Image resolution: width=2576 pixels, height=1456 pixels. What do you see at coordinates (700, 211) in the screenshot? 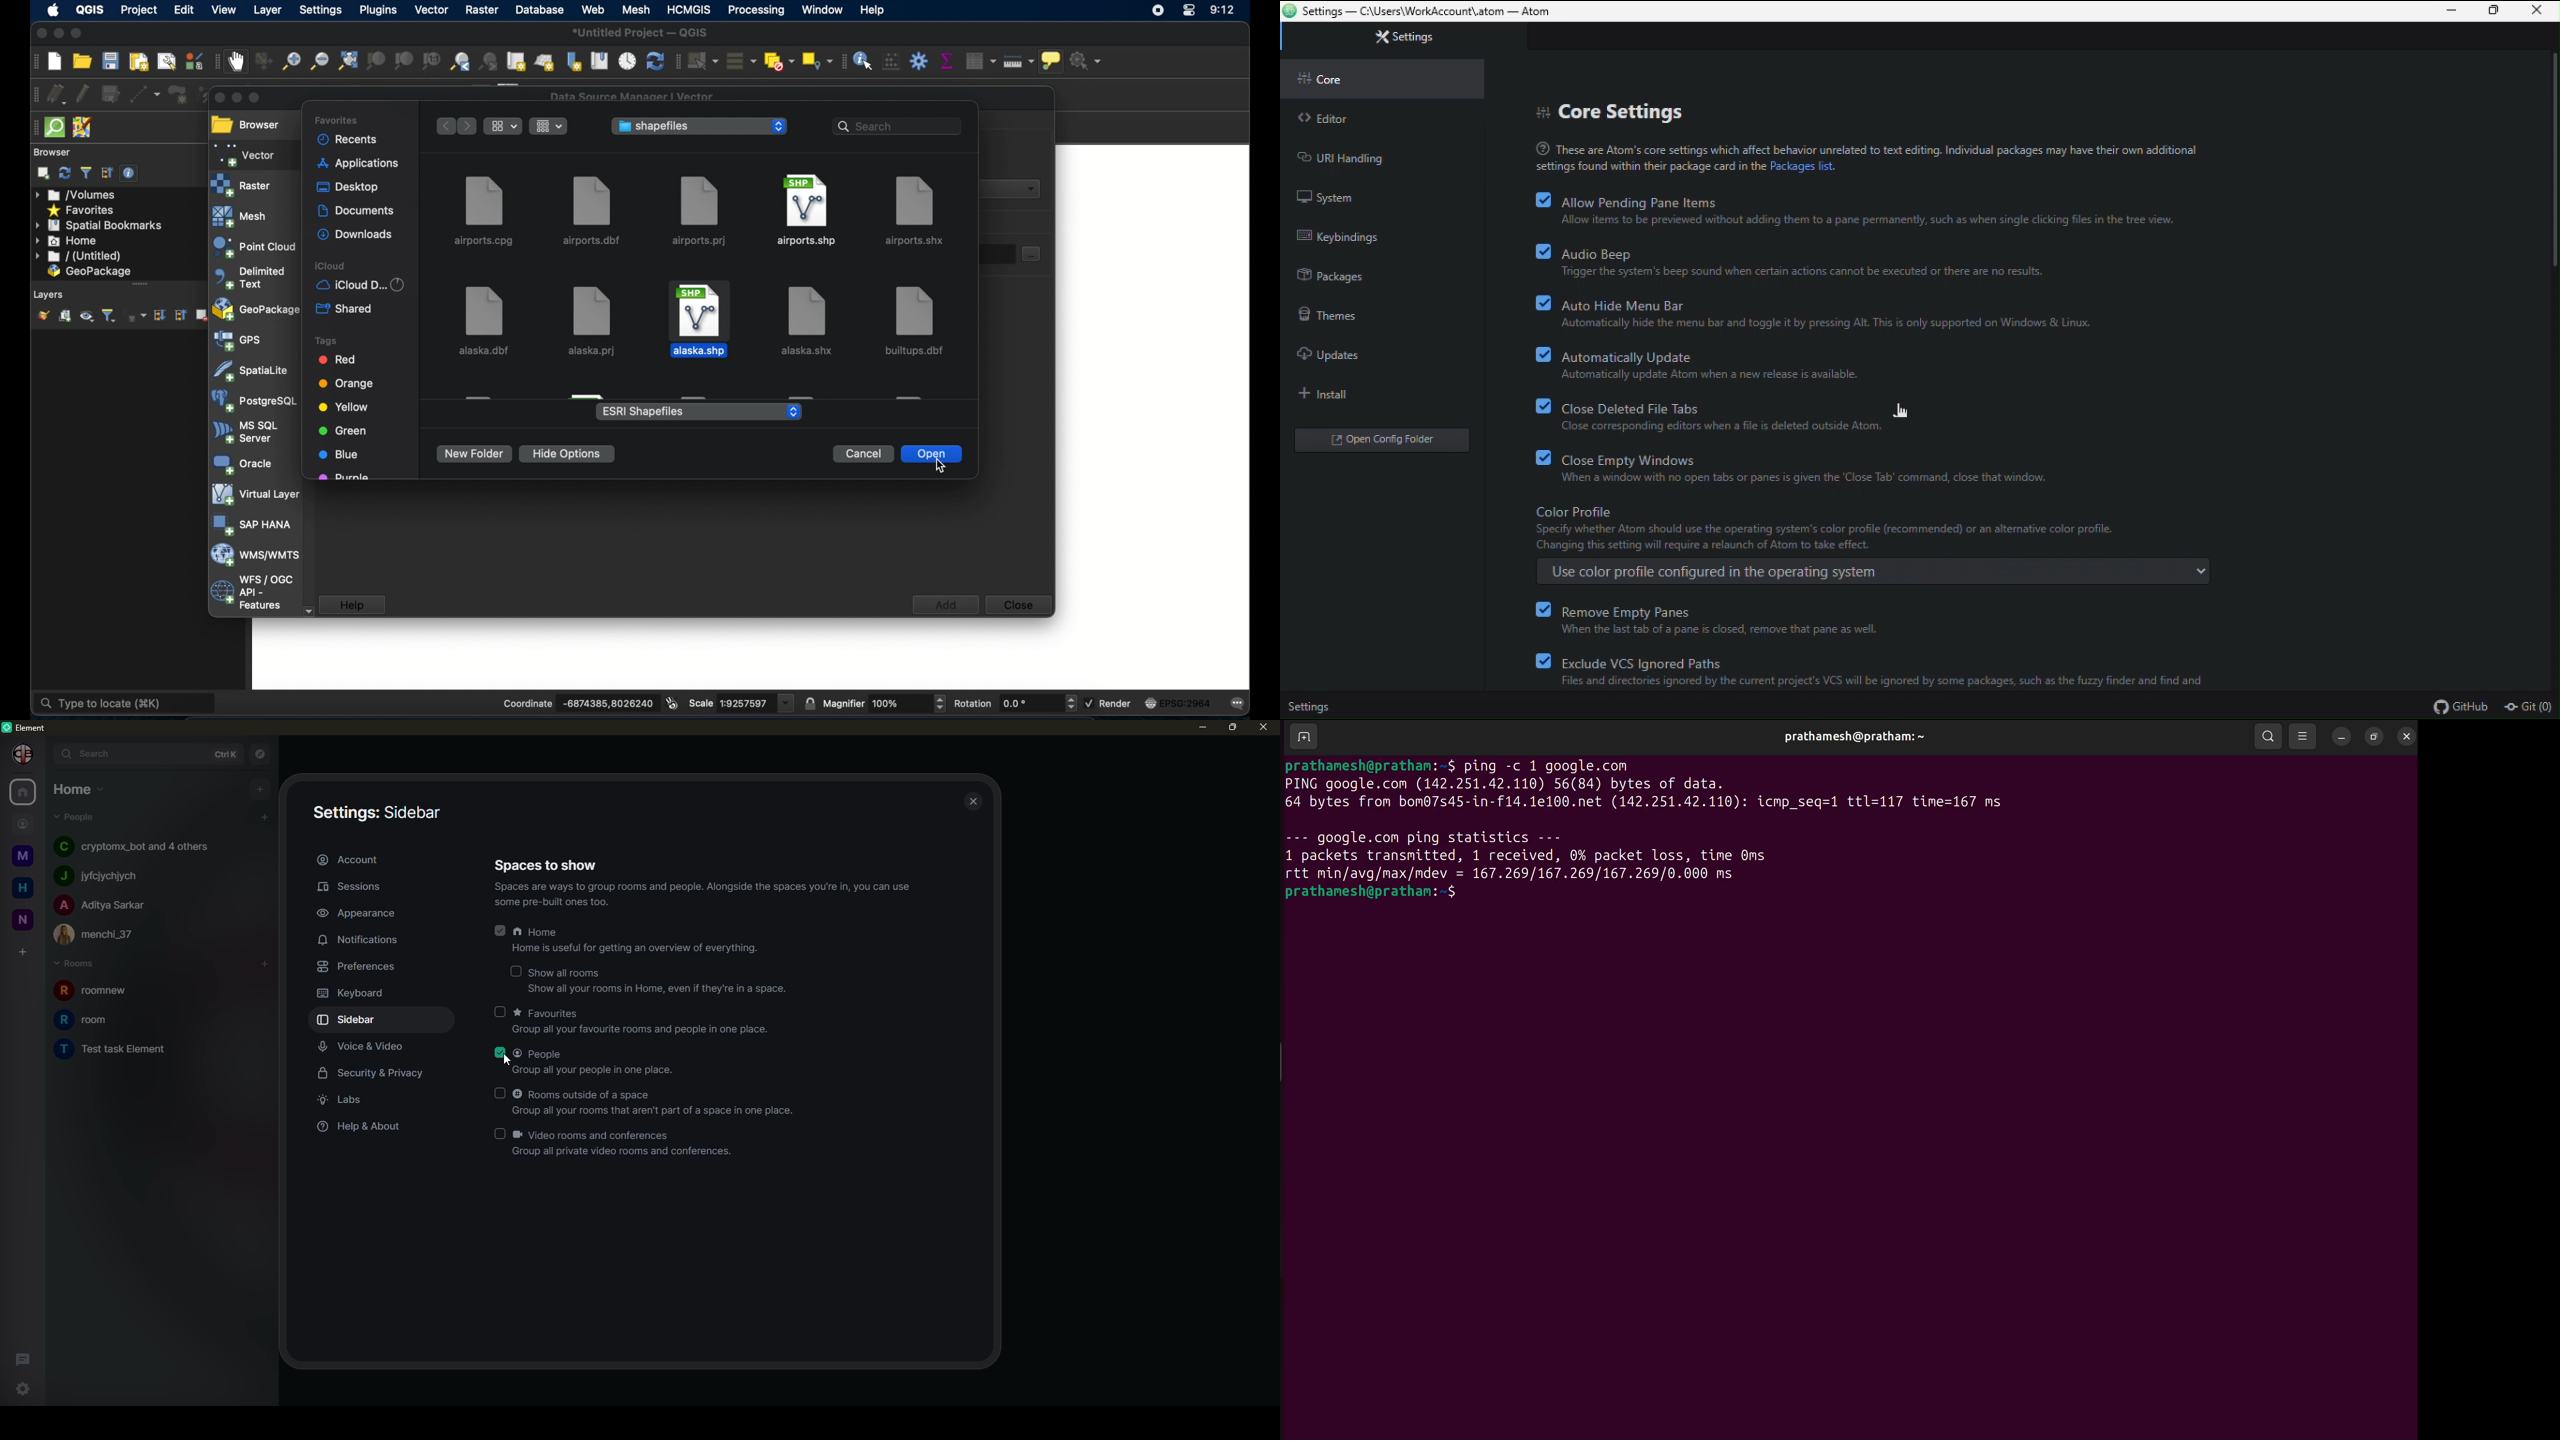
I see `airports.prj` at bounding box center [700, 211].